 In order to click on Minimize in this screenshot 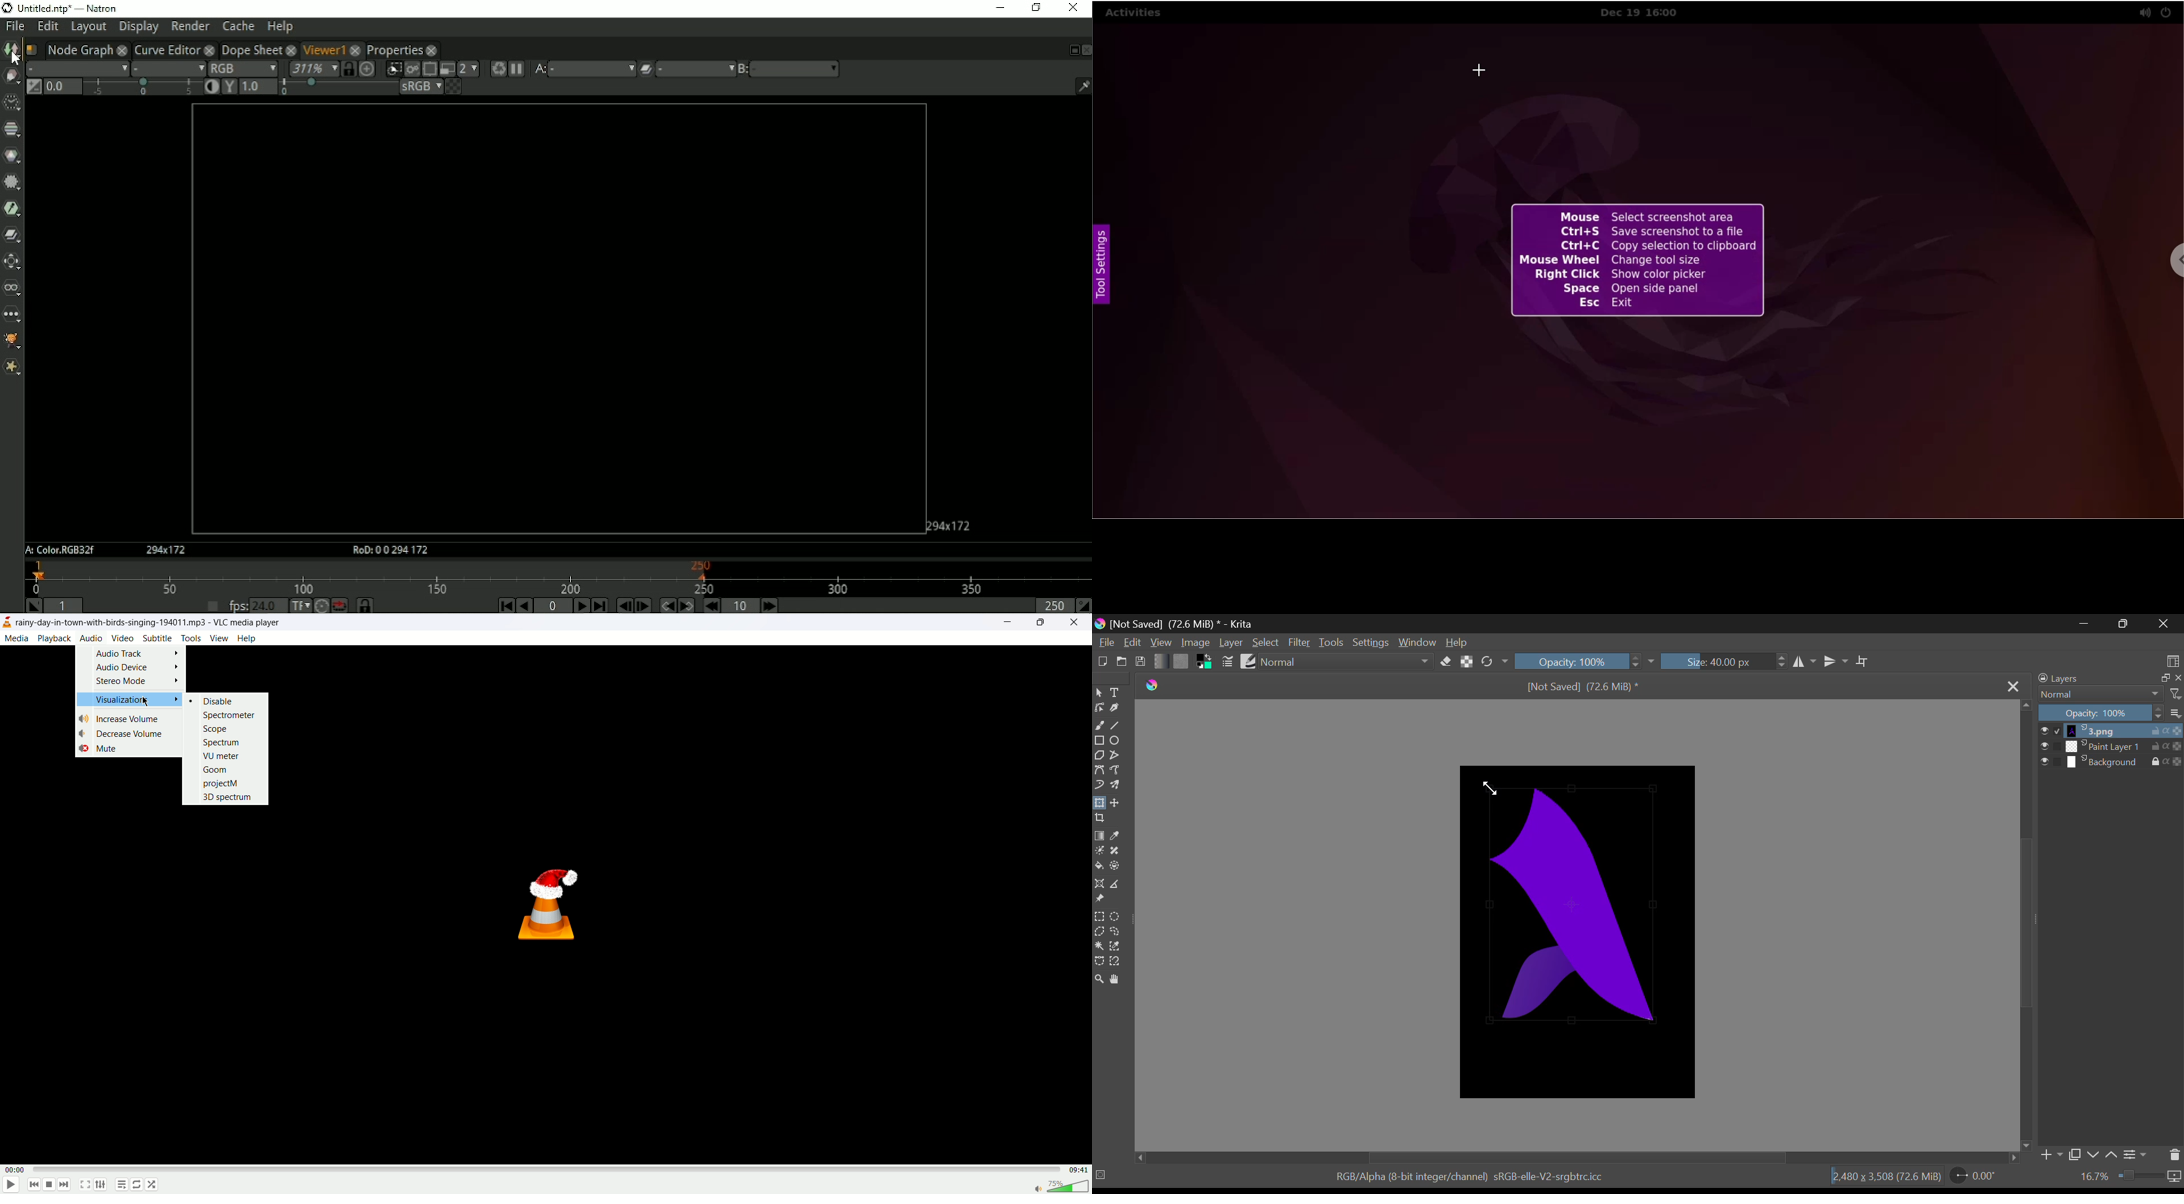, I will do `click(2125, 624)`.